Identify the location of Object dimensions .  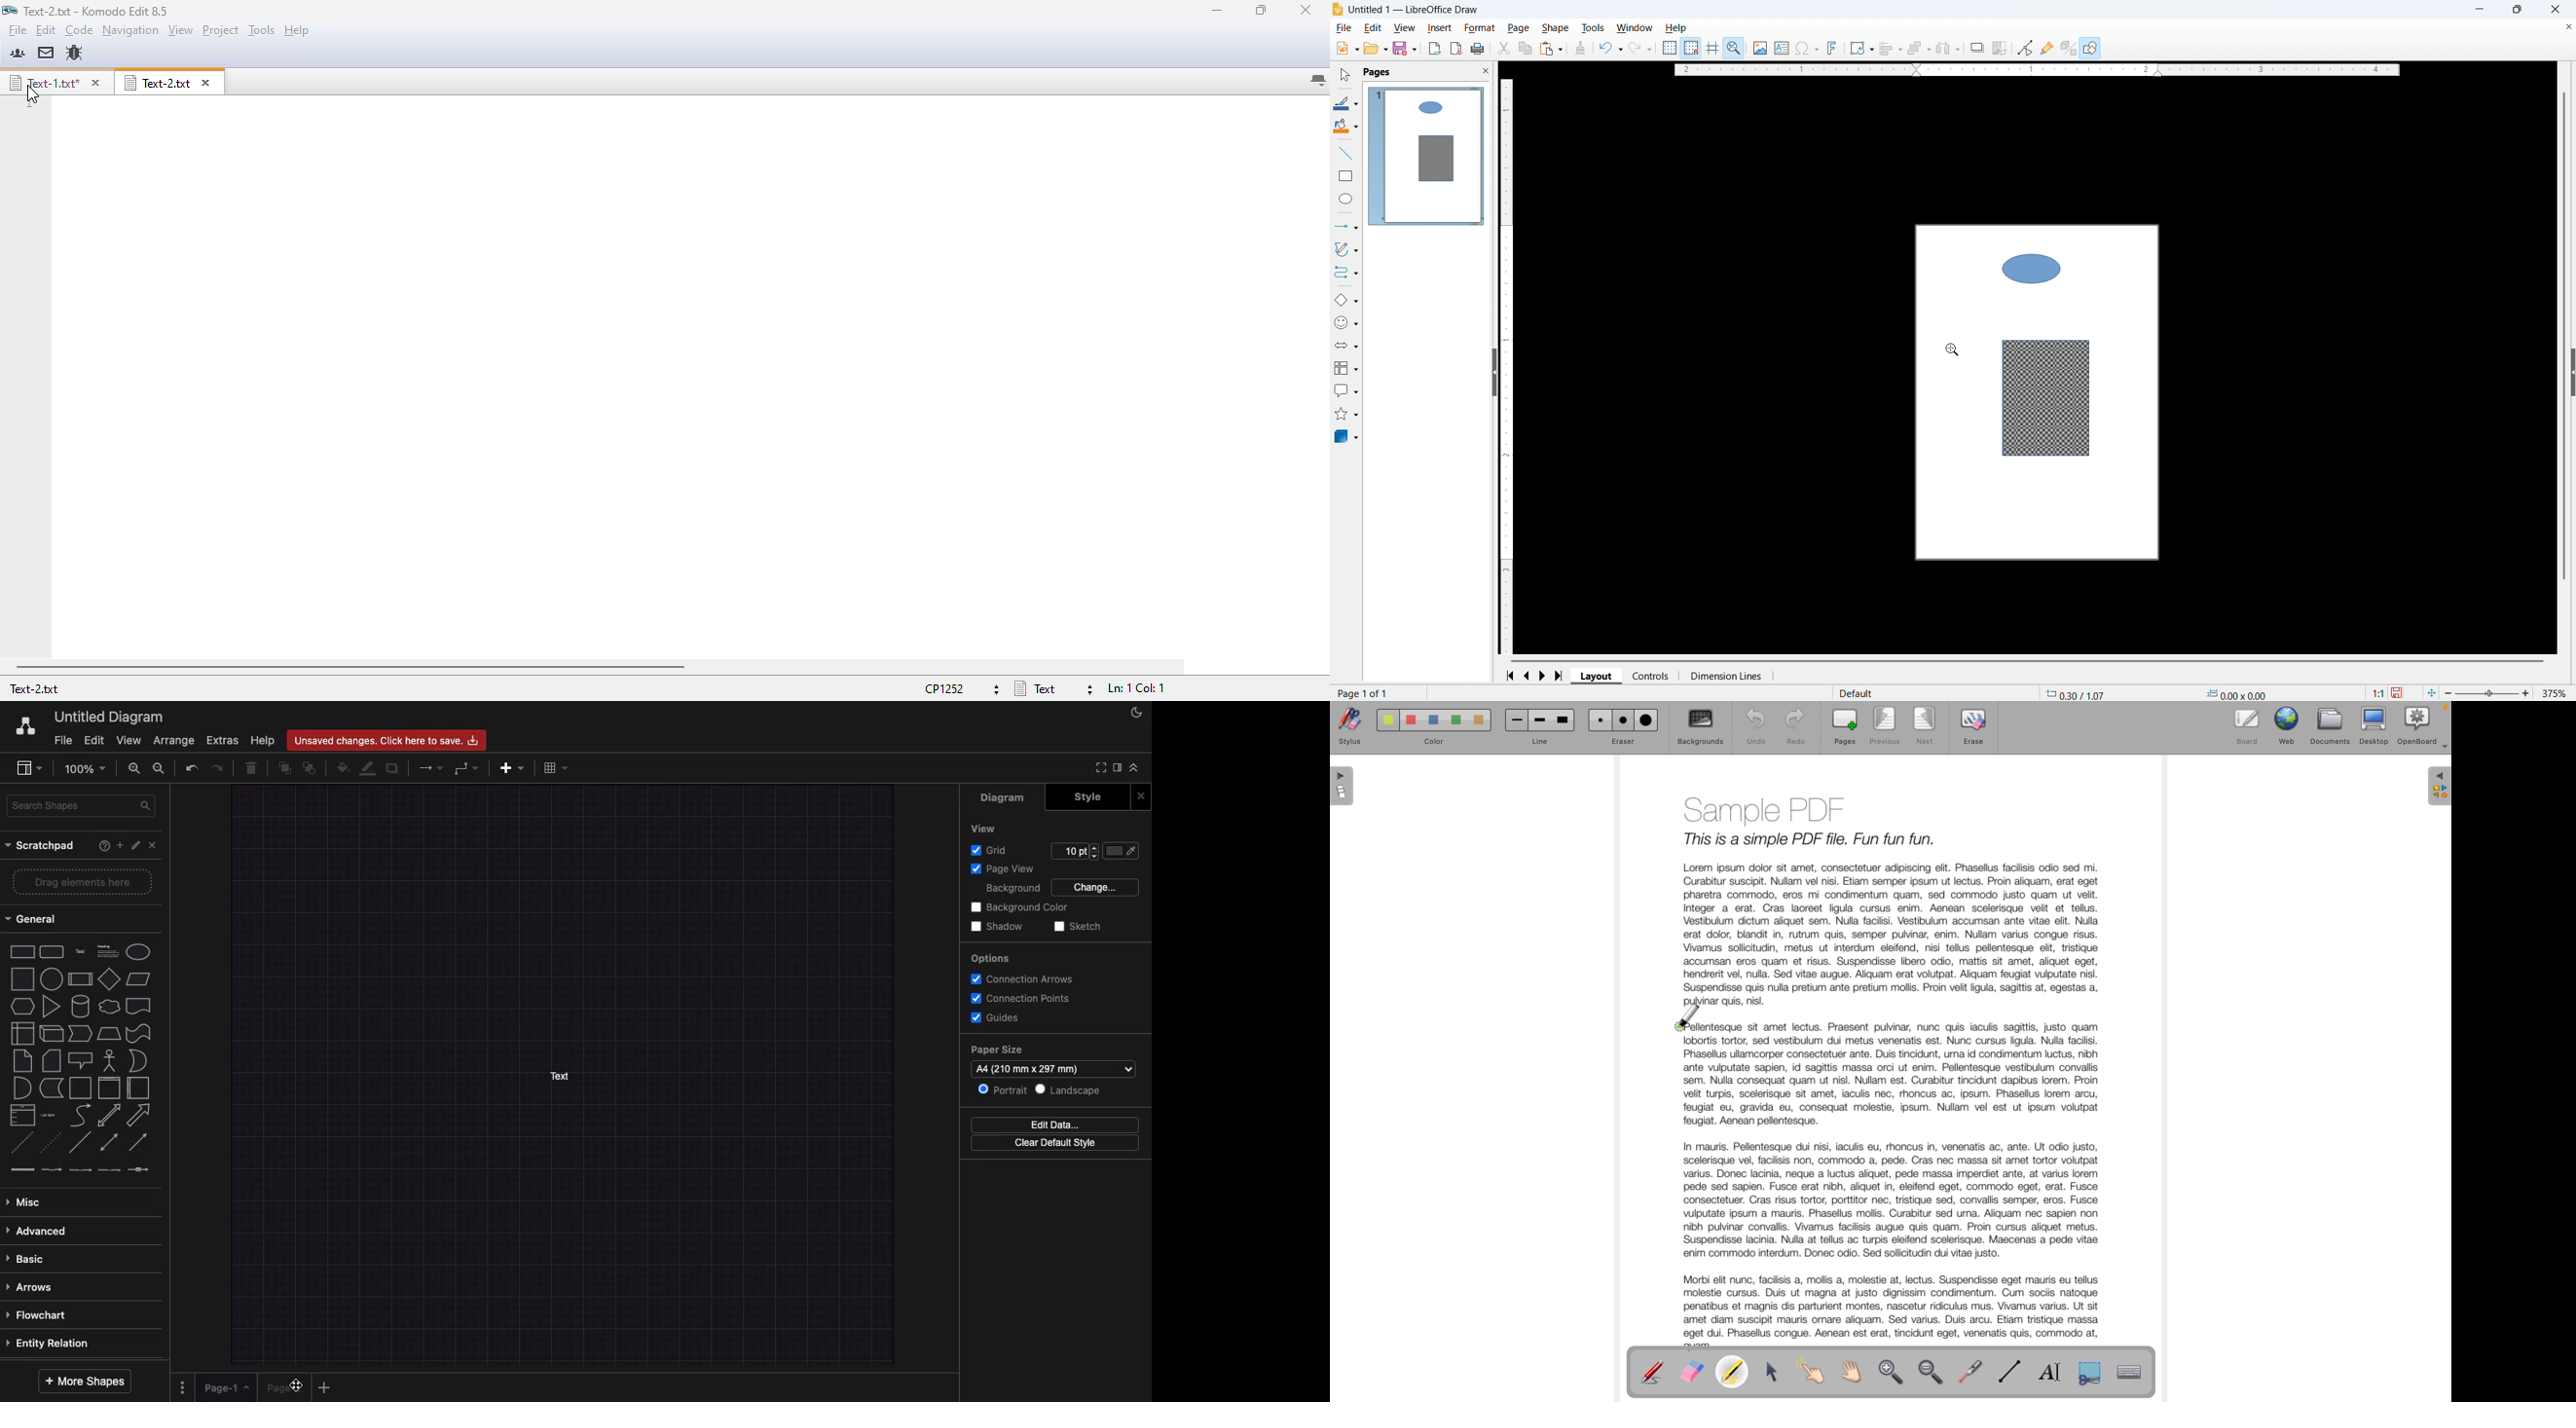
(2236, 693).